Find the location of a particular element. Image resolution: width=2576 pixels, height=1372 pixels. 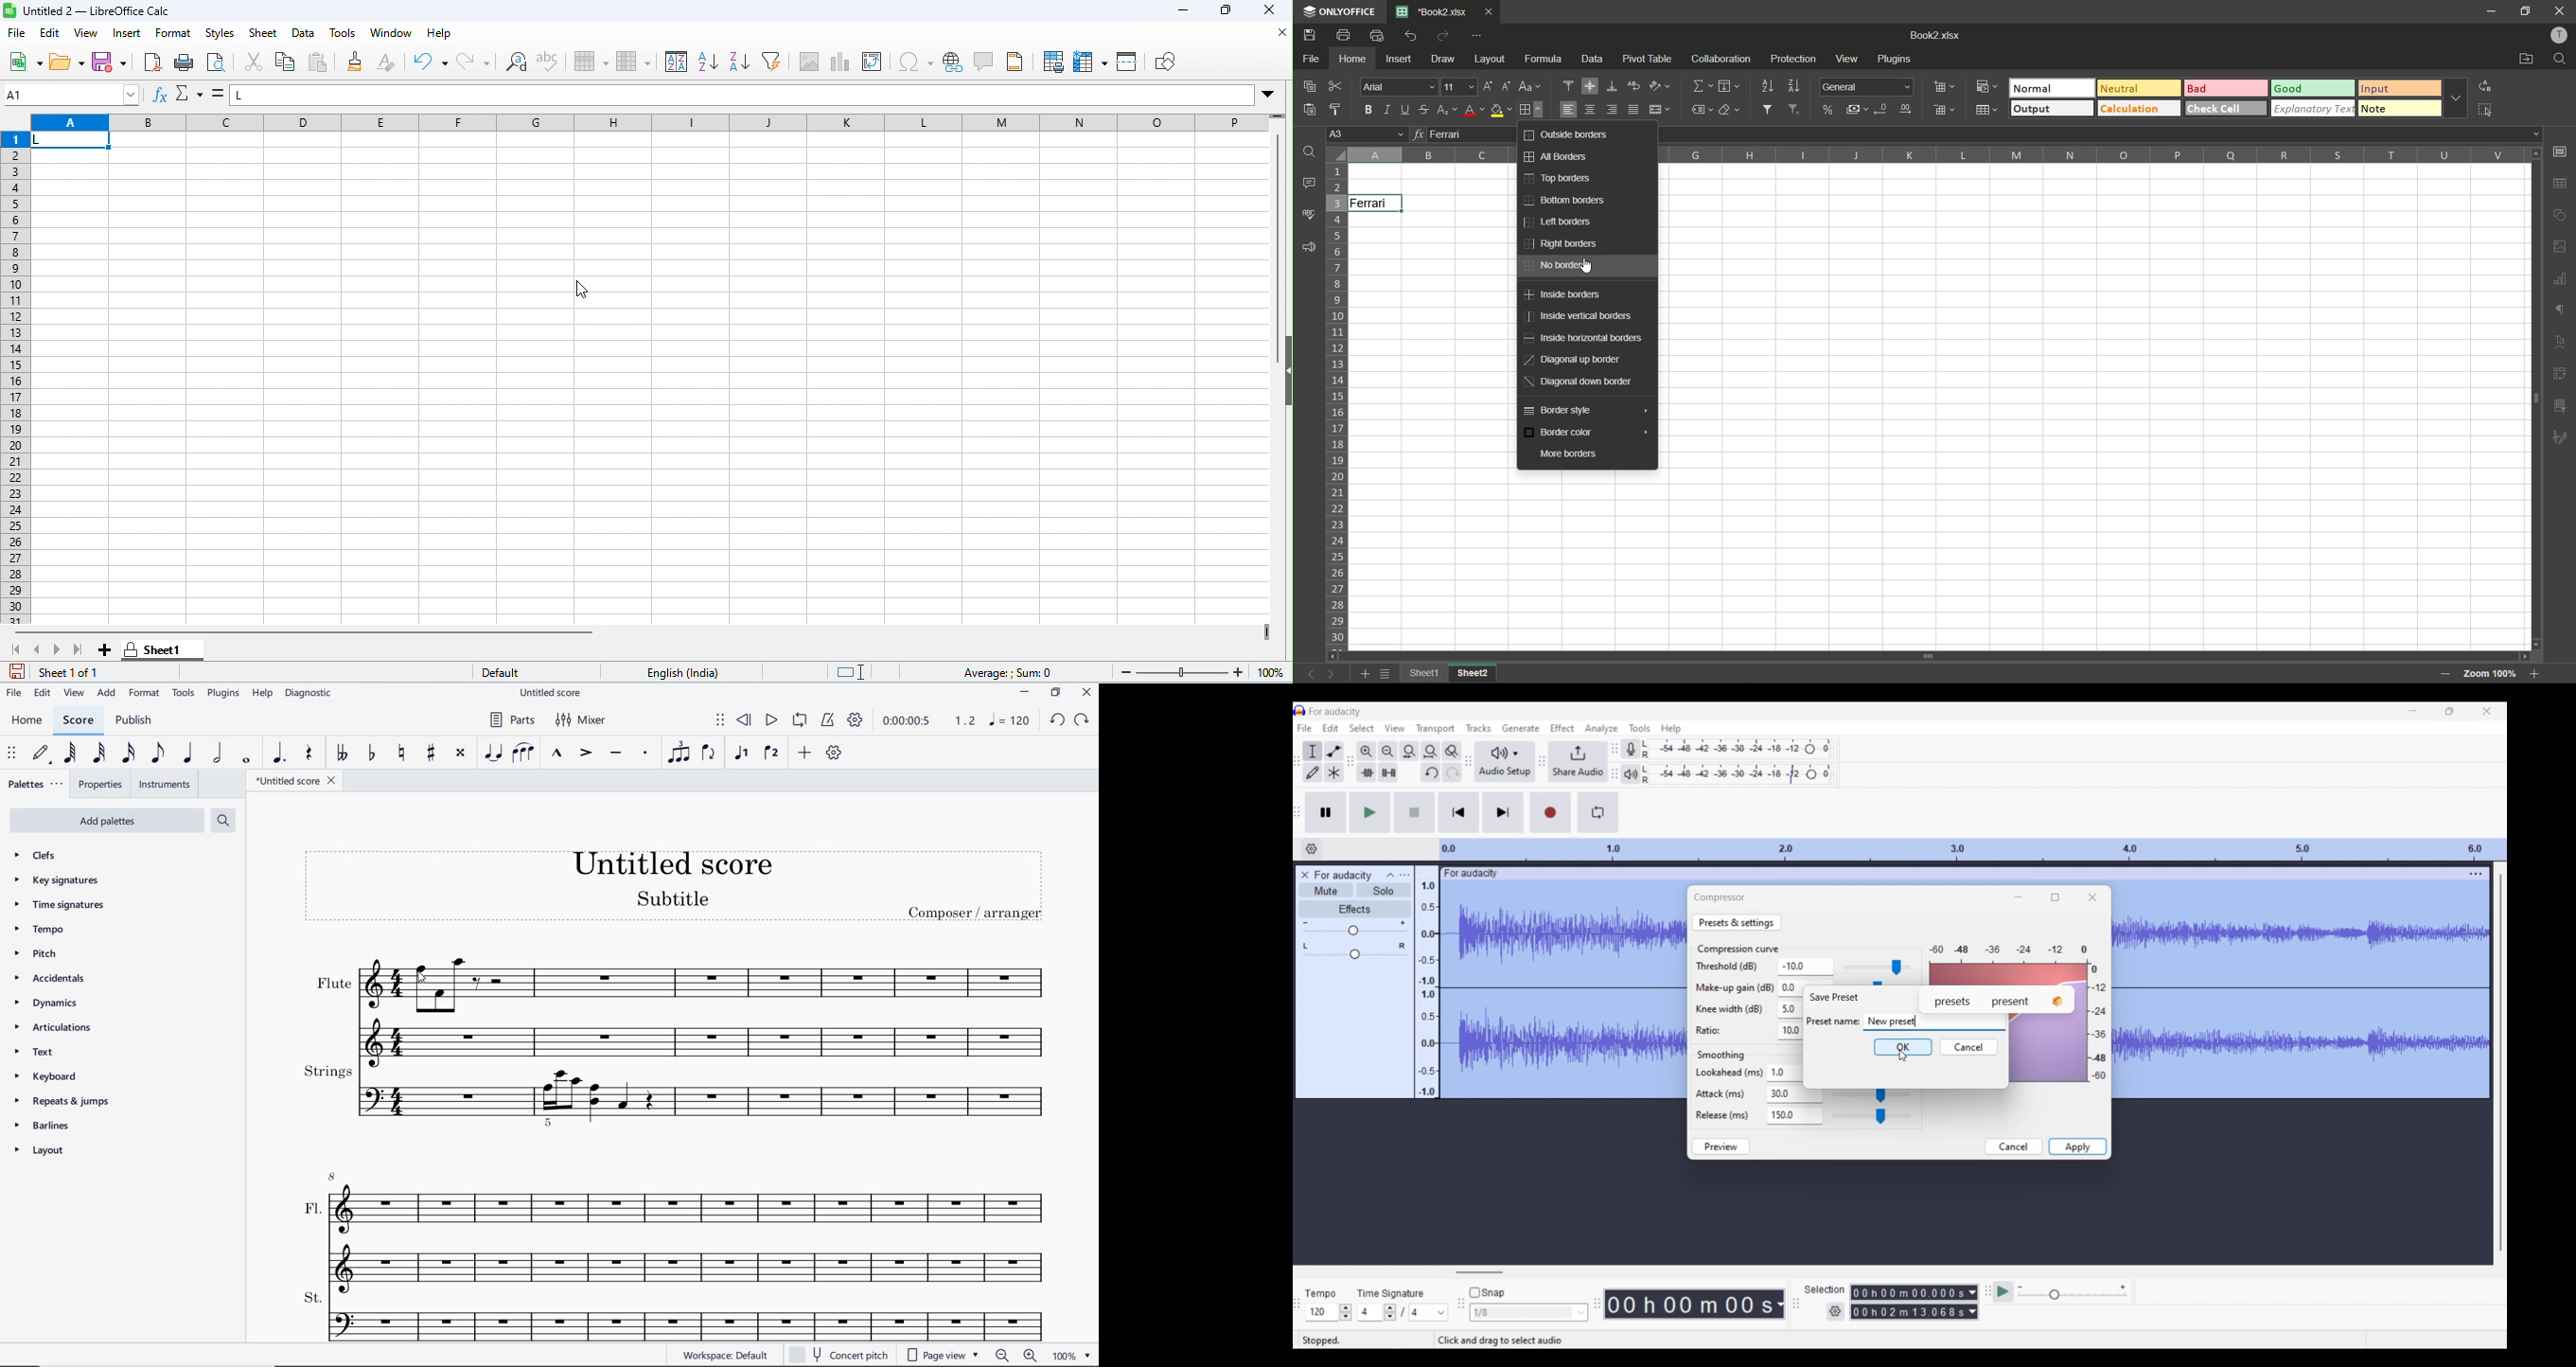

slicer is located at coordinates (2560, 409).